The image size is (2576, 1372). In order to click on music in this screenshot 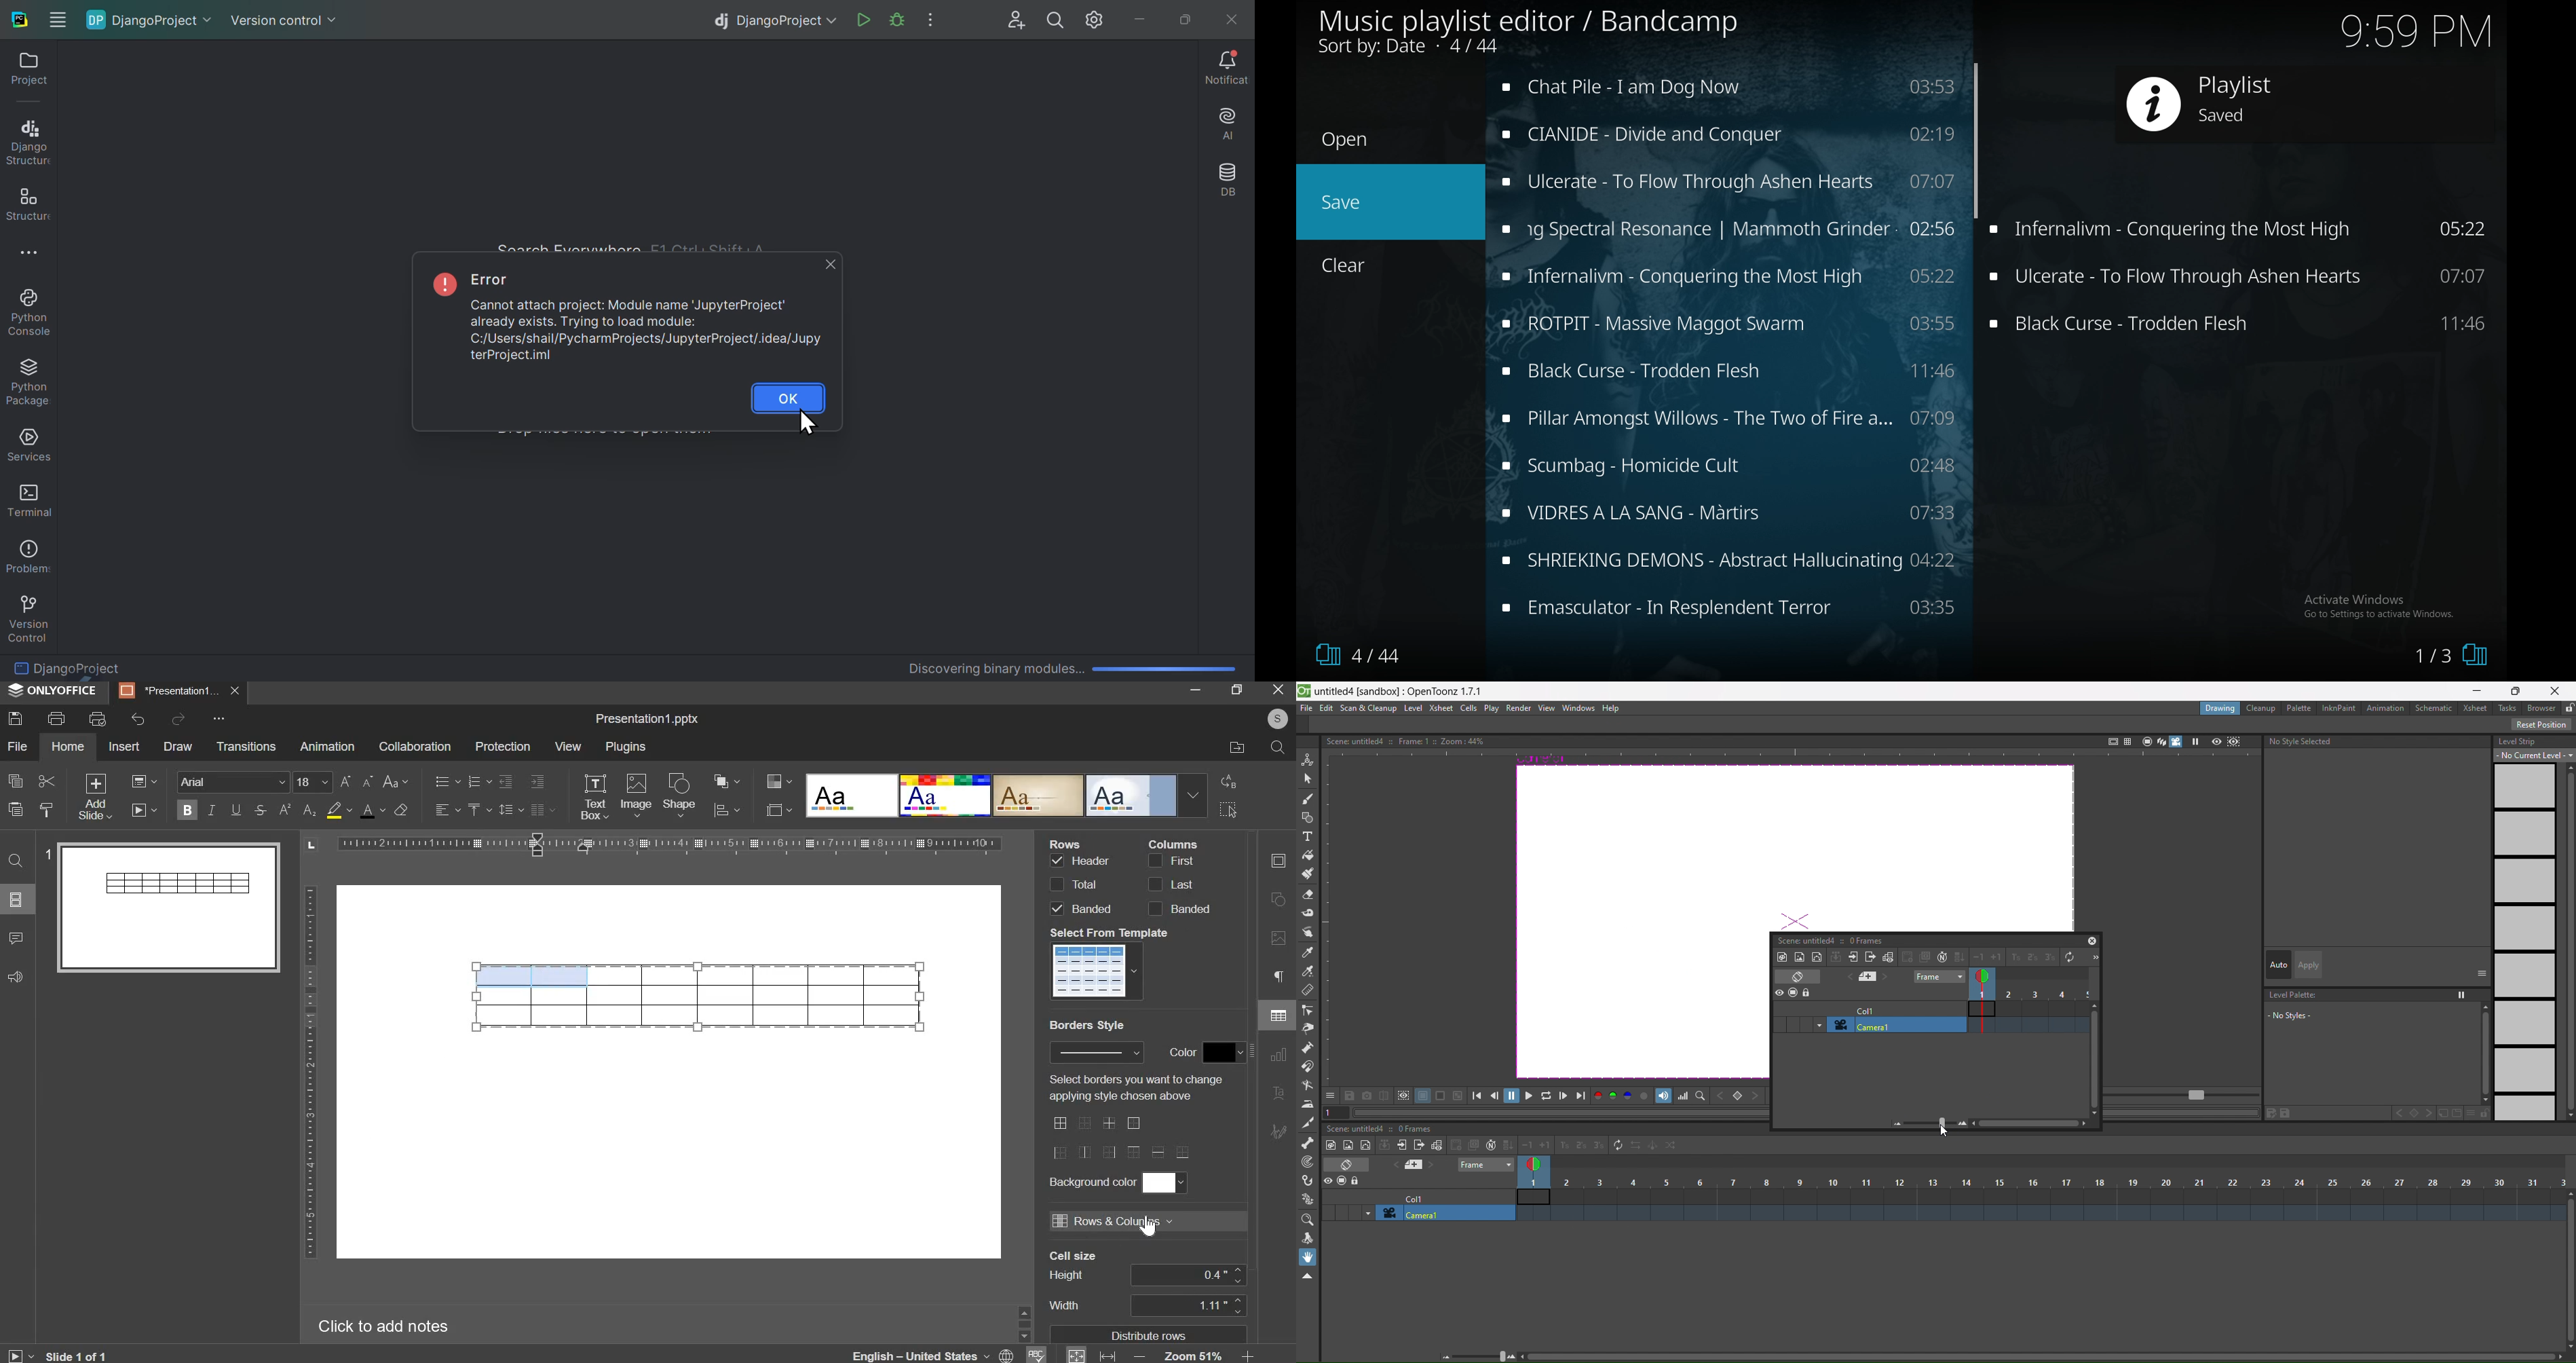, I will do `click(1729, 135)`.